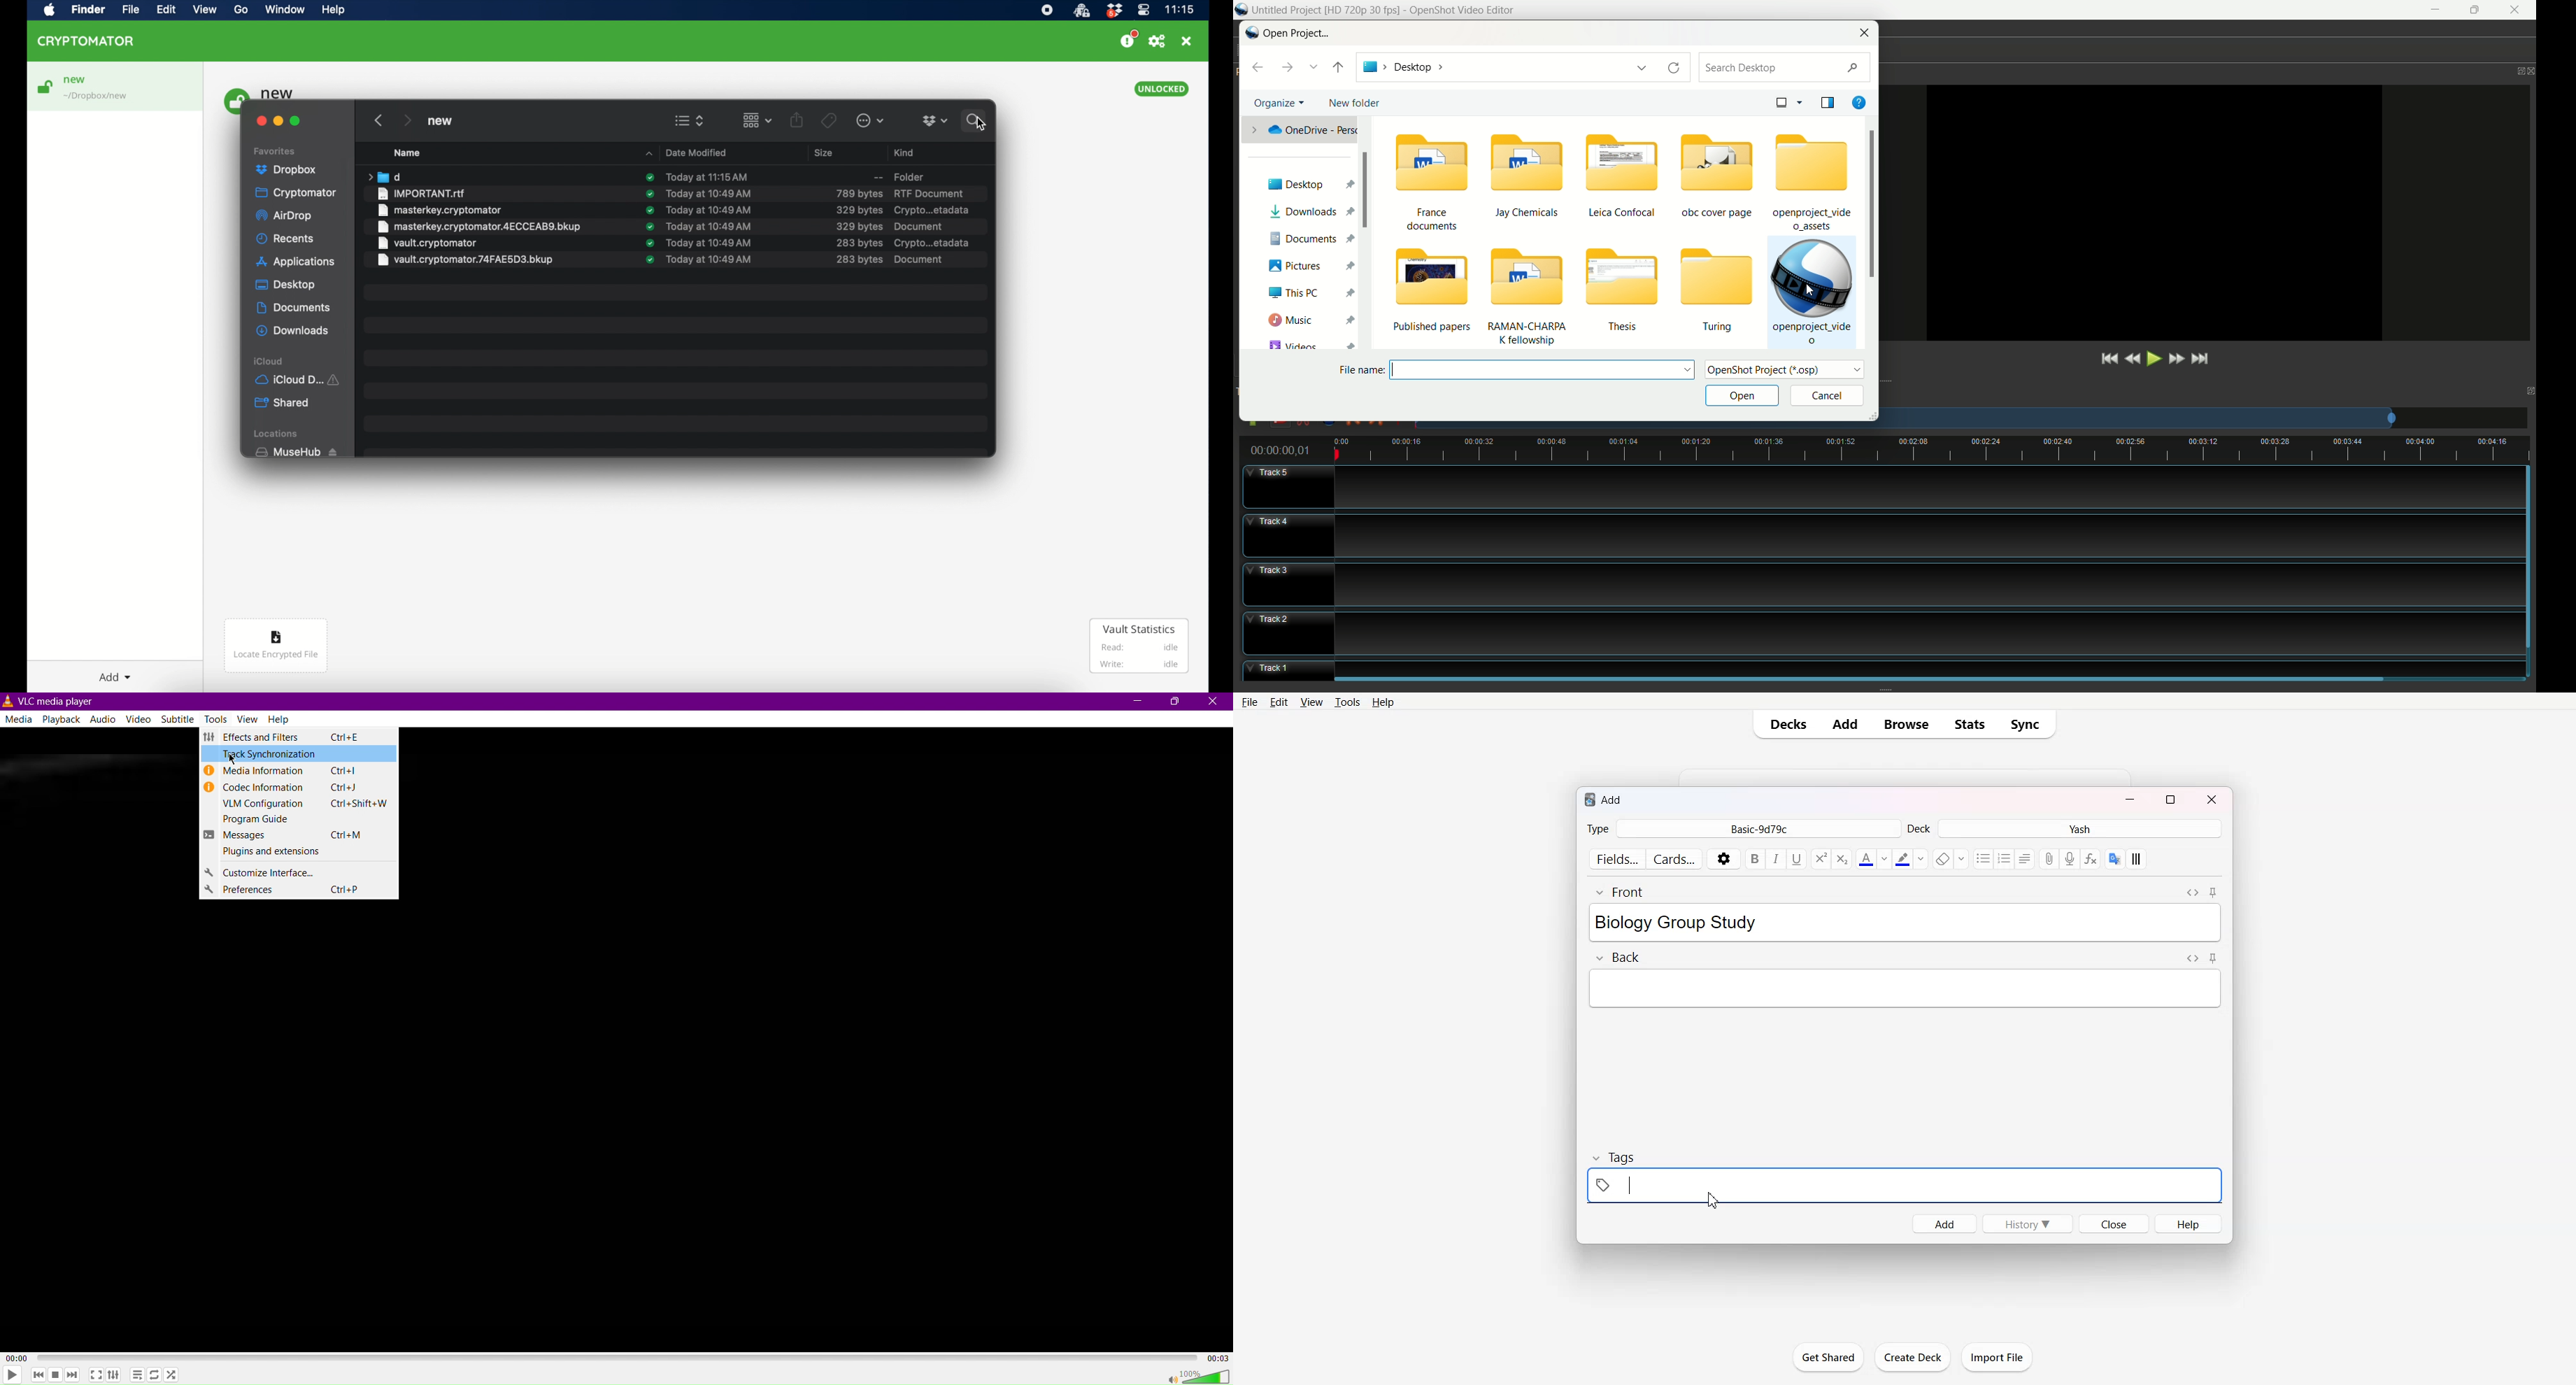 The height and width of the screenshot is (1400, 2576). What do you see at coordinates (1912, 1357) in the screenshot?
I see `Create Deck` at bounding box center [1912, 1357].